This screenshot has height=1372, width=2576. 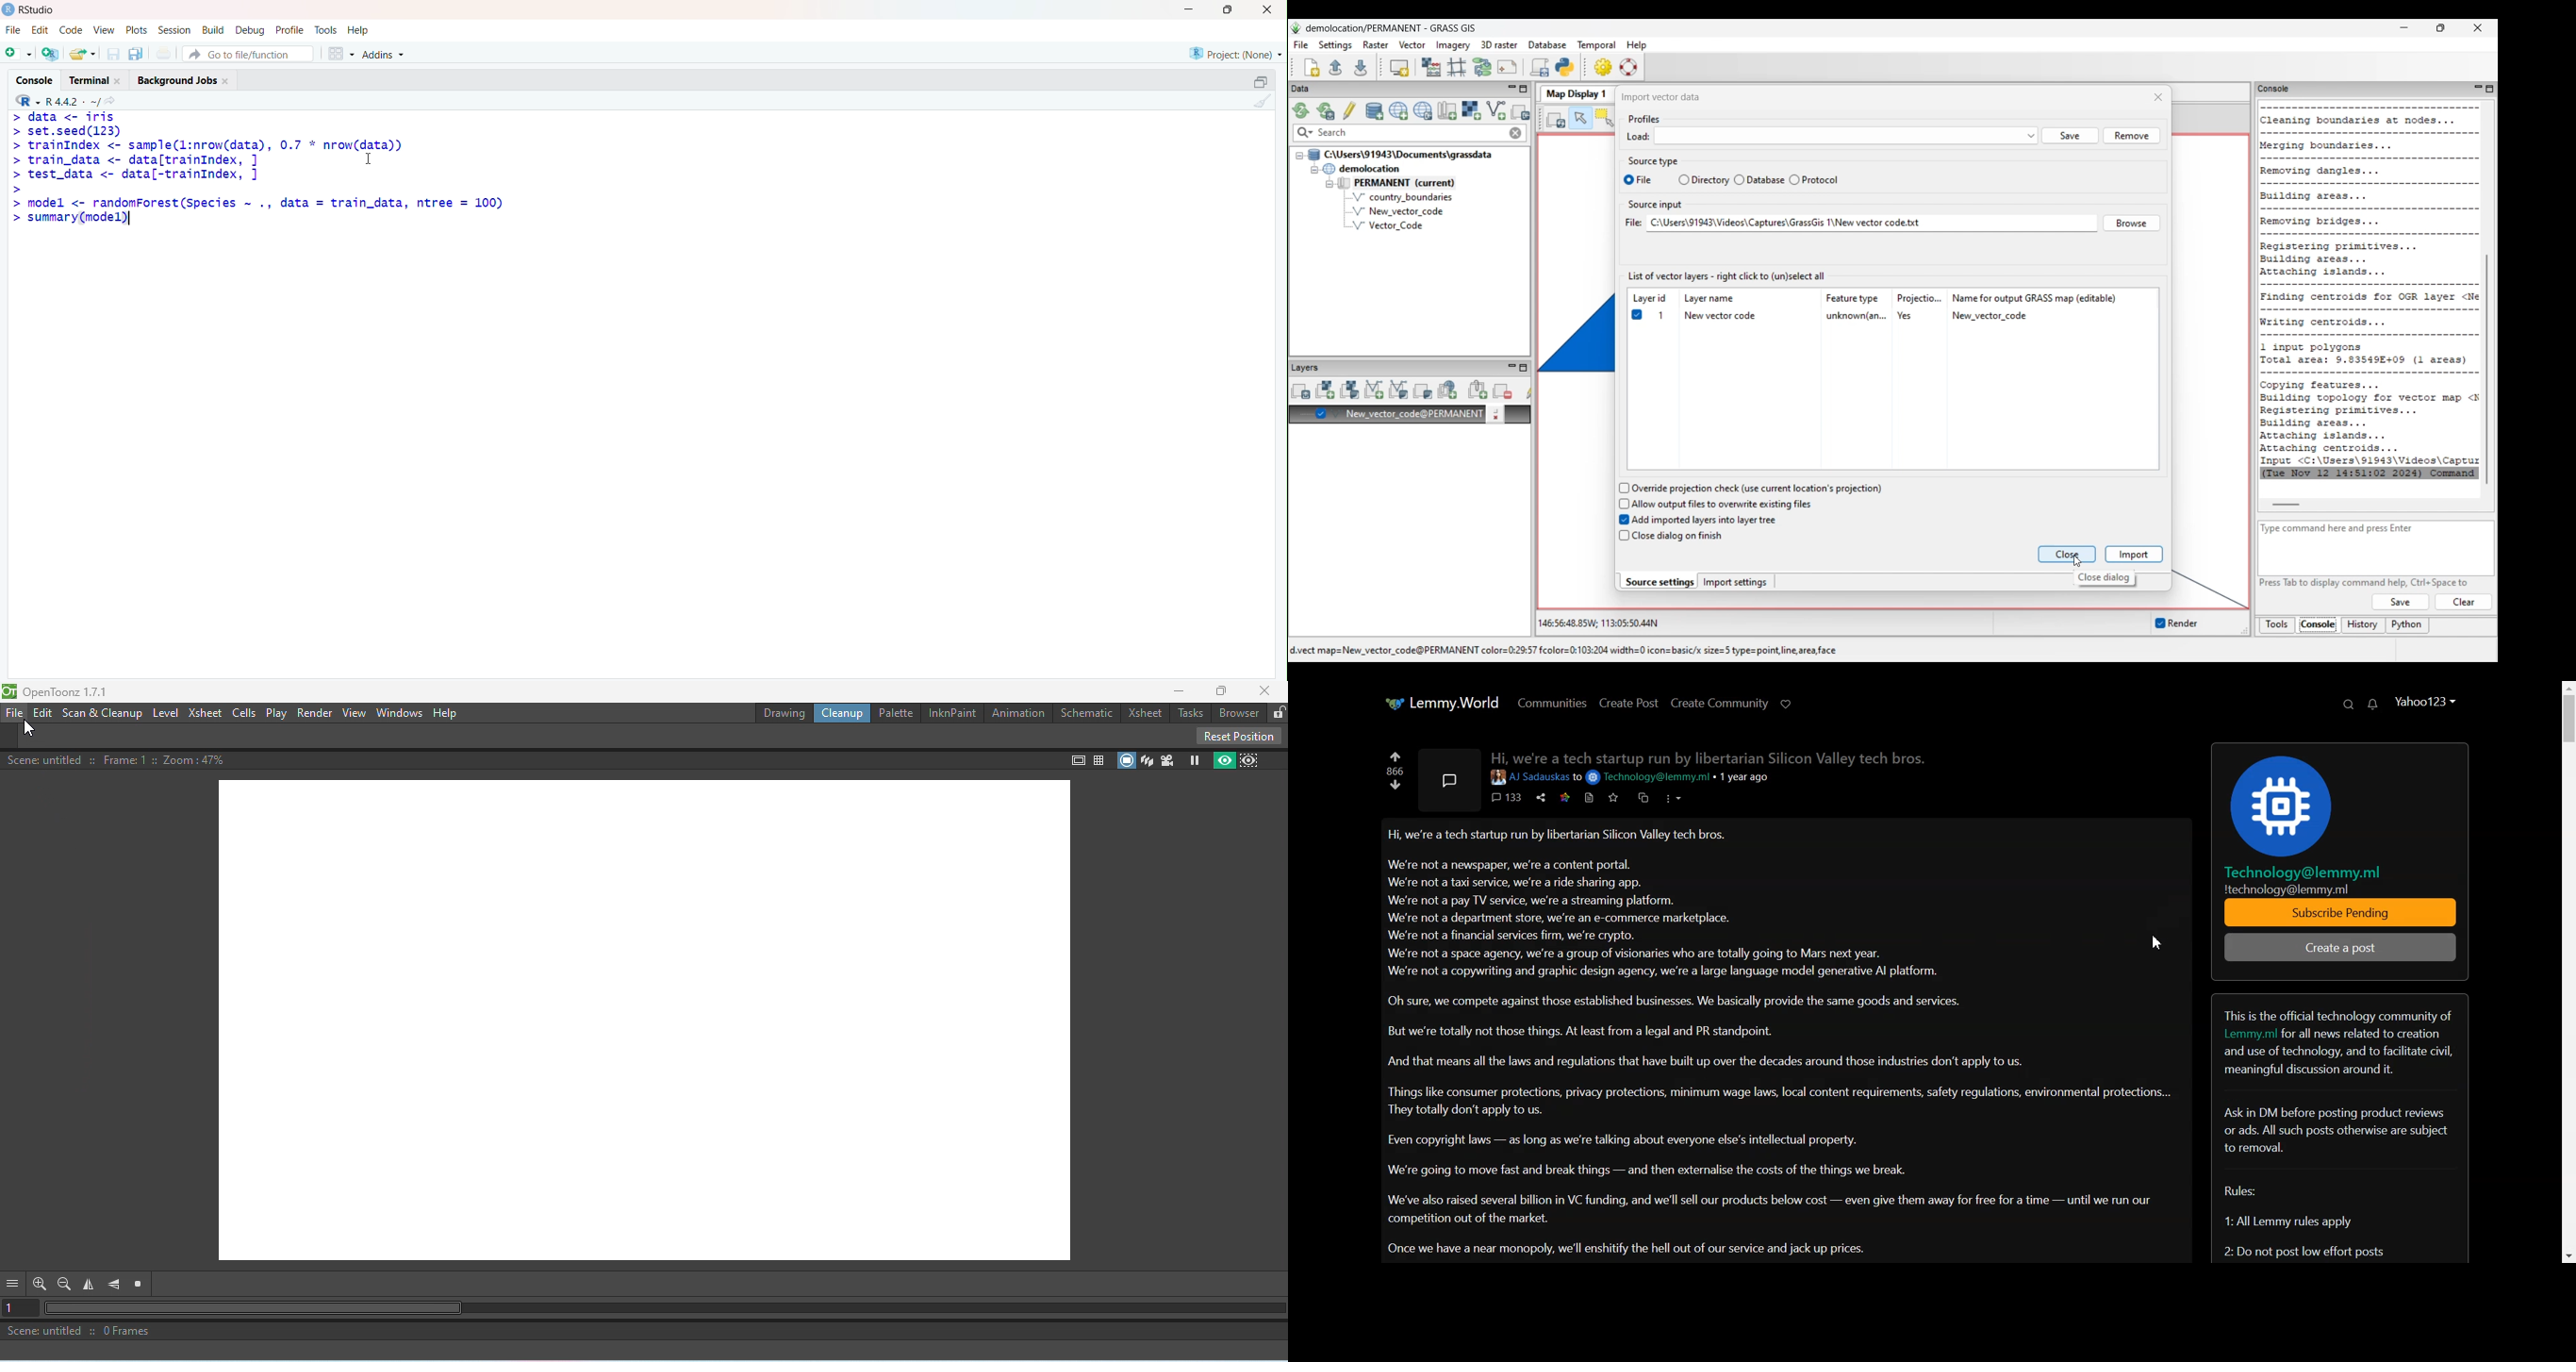 What do you see at coordinates (73, 116) in the screenshot?
I see `data <- iris` at bounding box center [73, 116].